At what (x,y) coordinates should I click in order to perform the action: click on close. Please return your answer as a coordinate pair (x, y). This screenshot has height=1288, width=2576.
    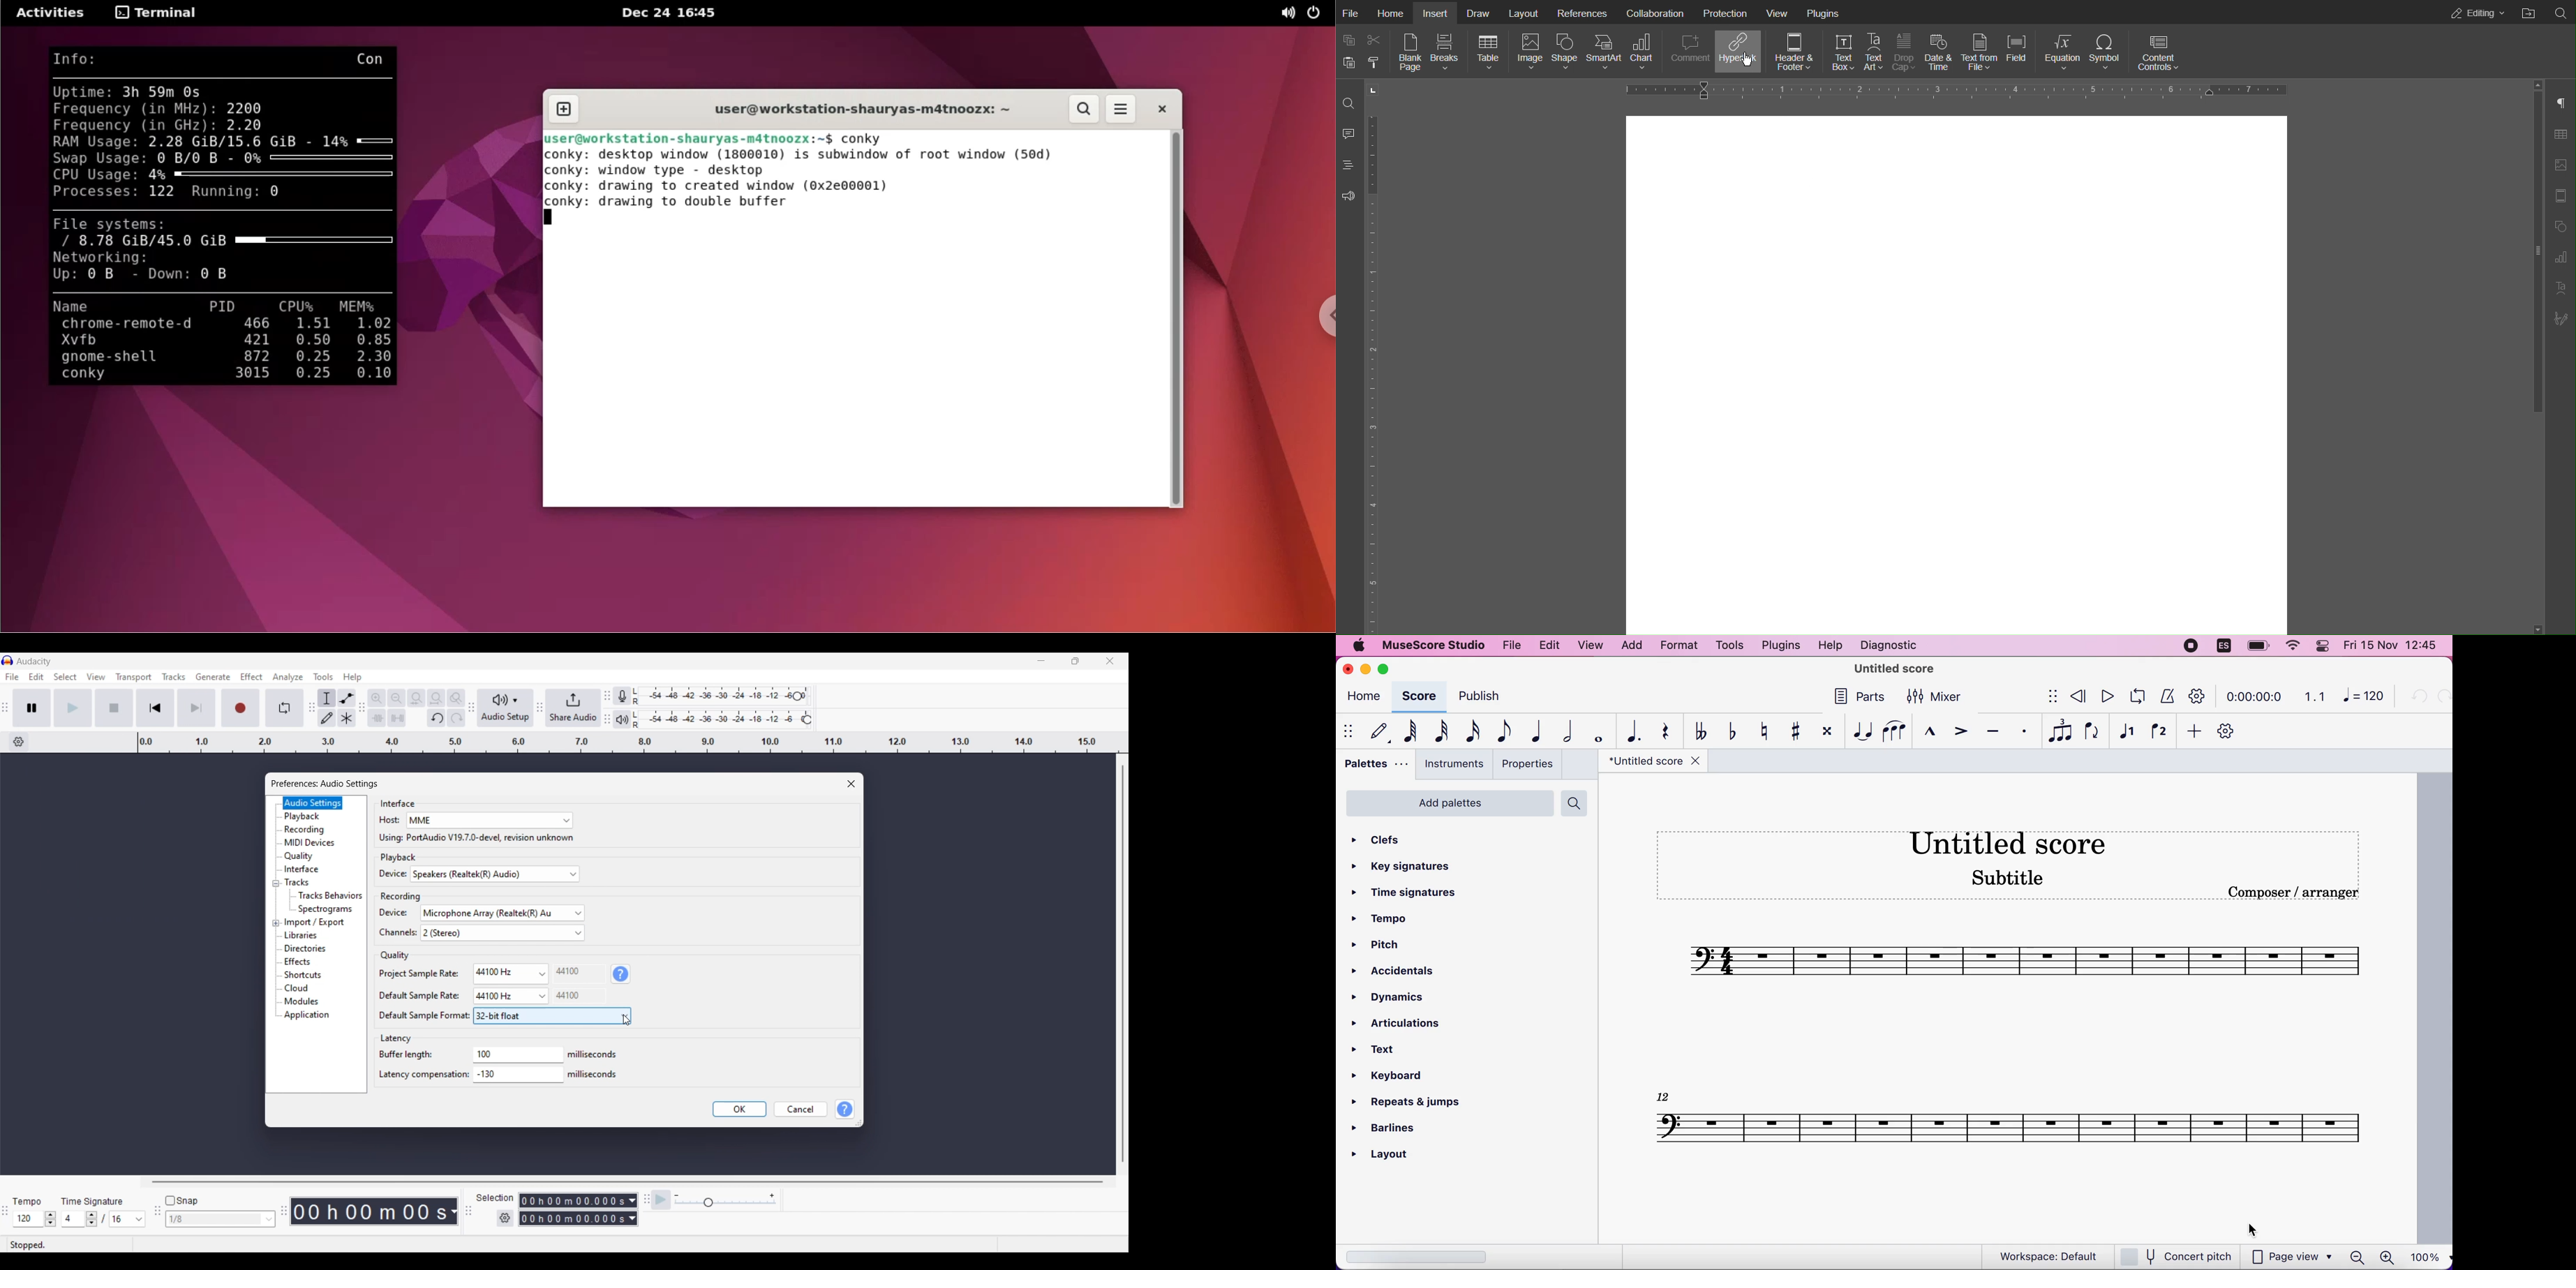
    Looking at the image, I should click on (1349, 669).